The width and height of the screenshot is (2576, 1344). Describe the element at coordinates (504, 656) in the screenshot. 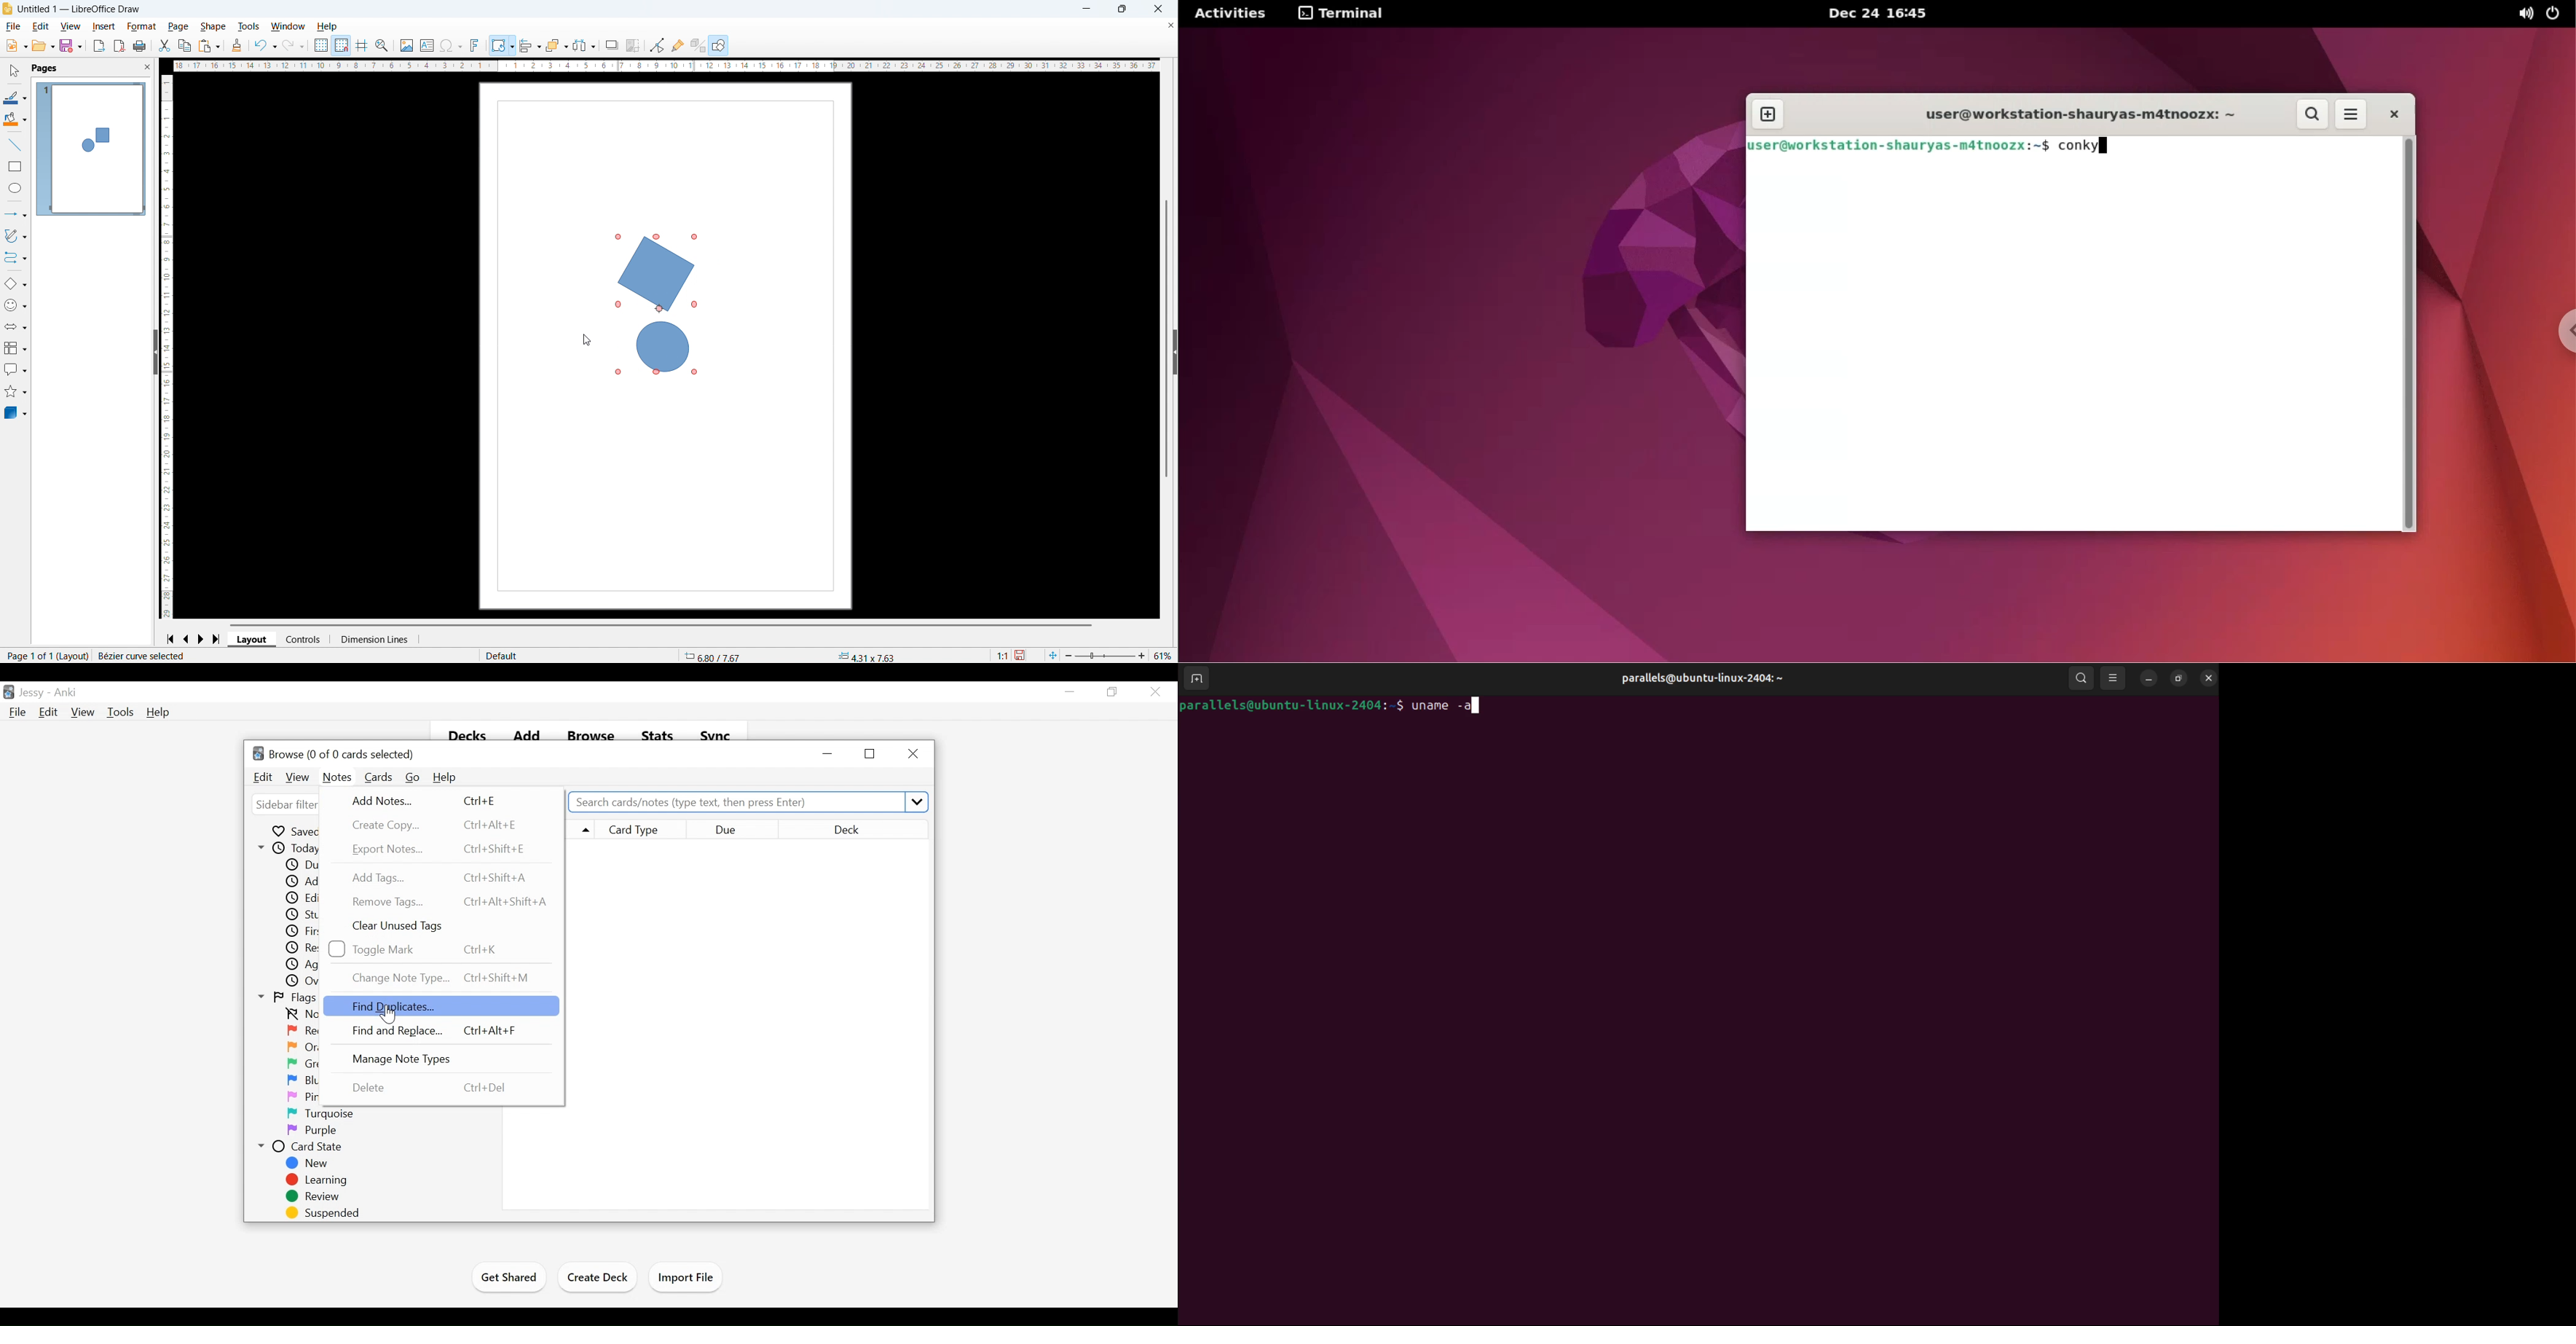

I see `Default page style ` at that location.